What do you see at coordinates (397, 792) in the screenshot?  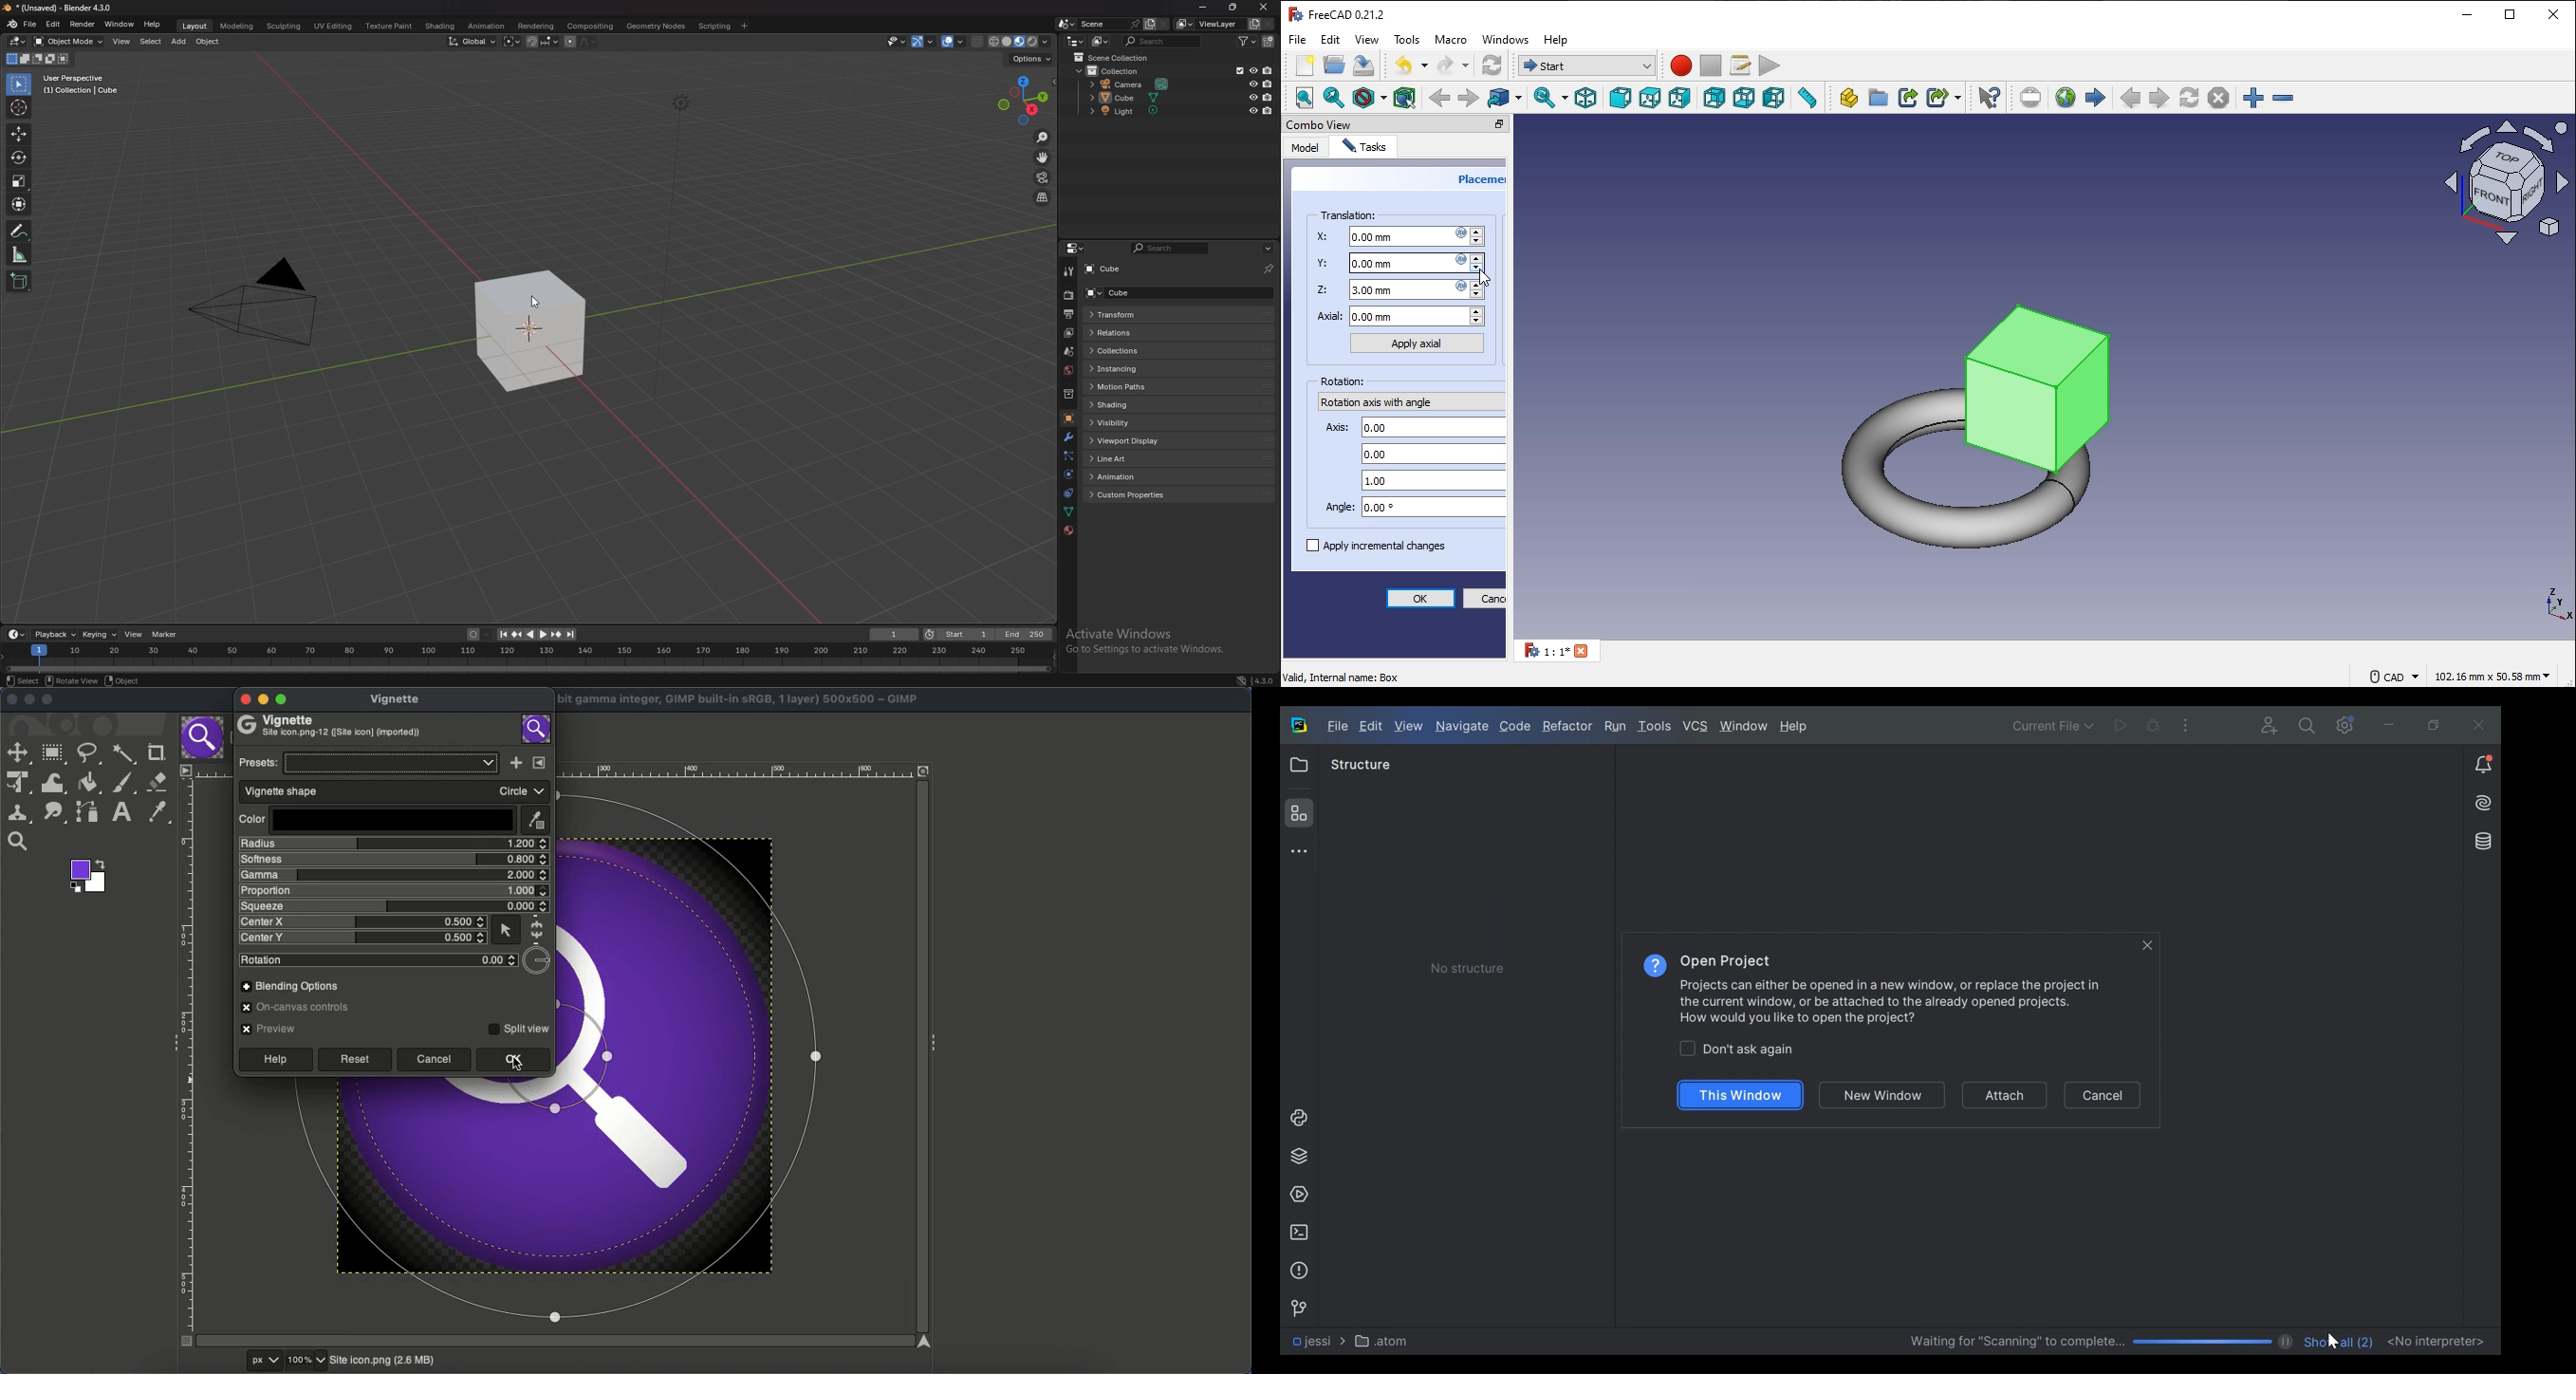 I see `Vignette shape` at bounding box center [397, 792].